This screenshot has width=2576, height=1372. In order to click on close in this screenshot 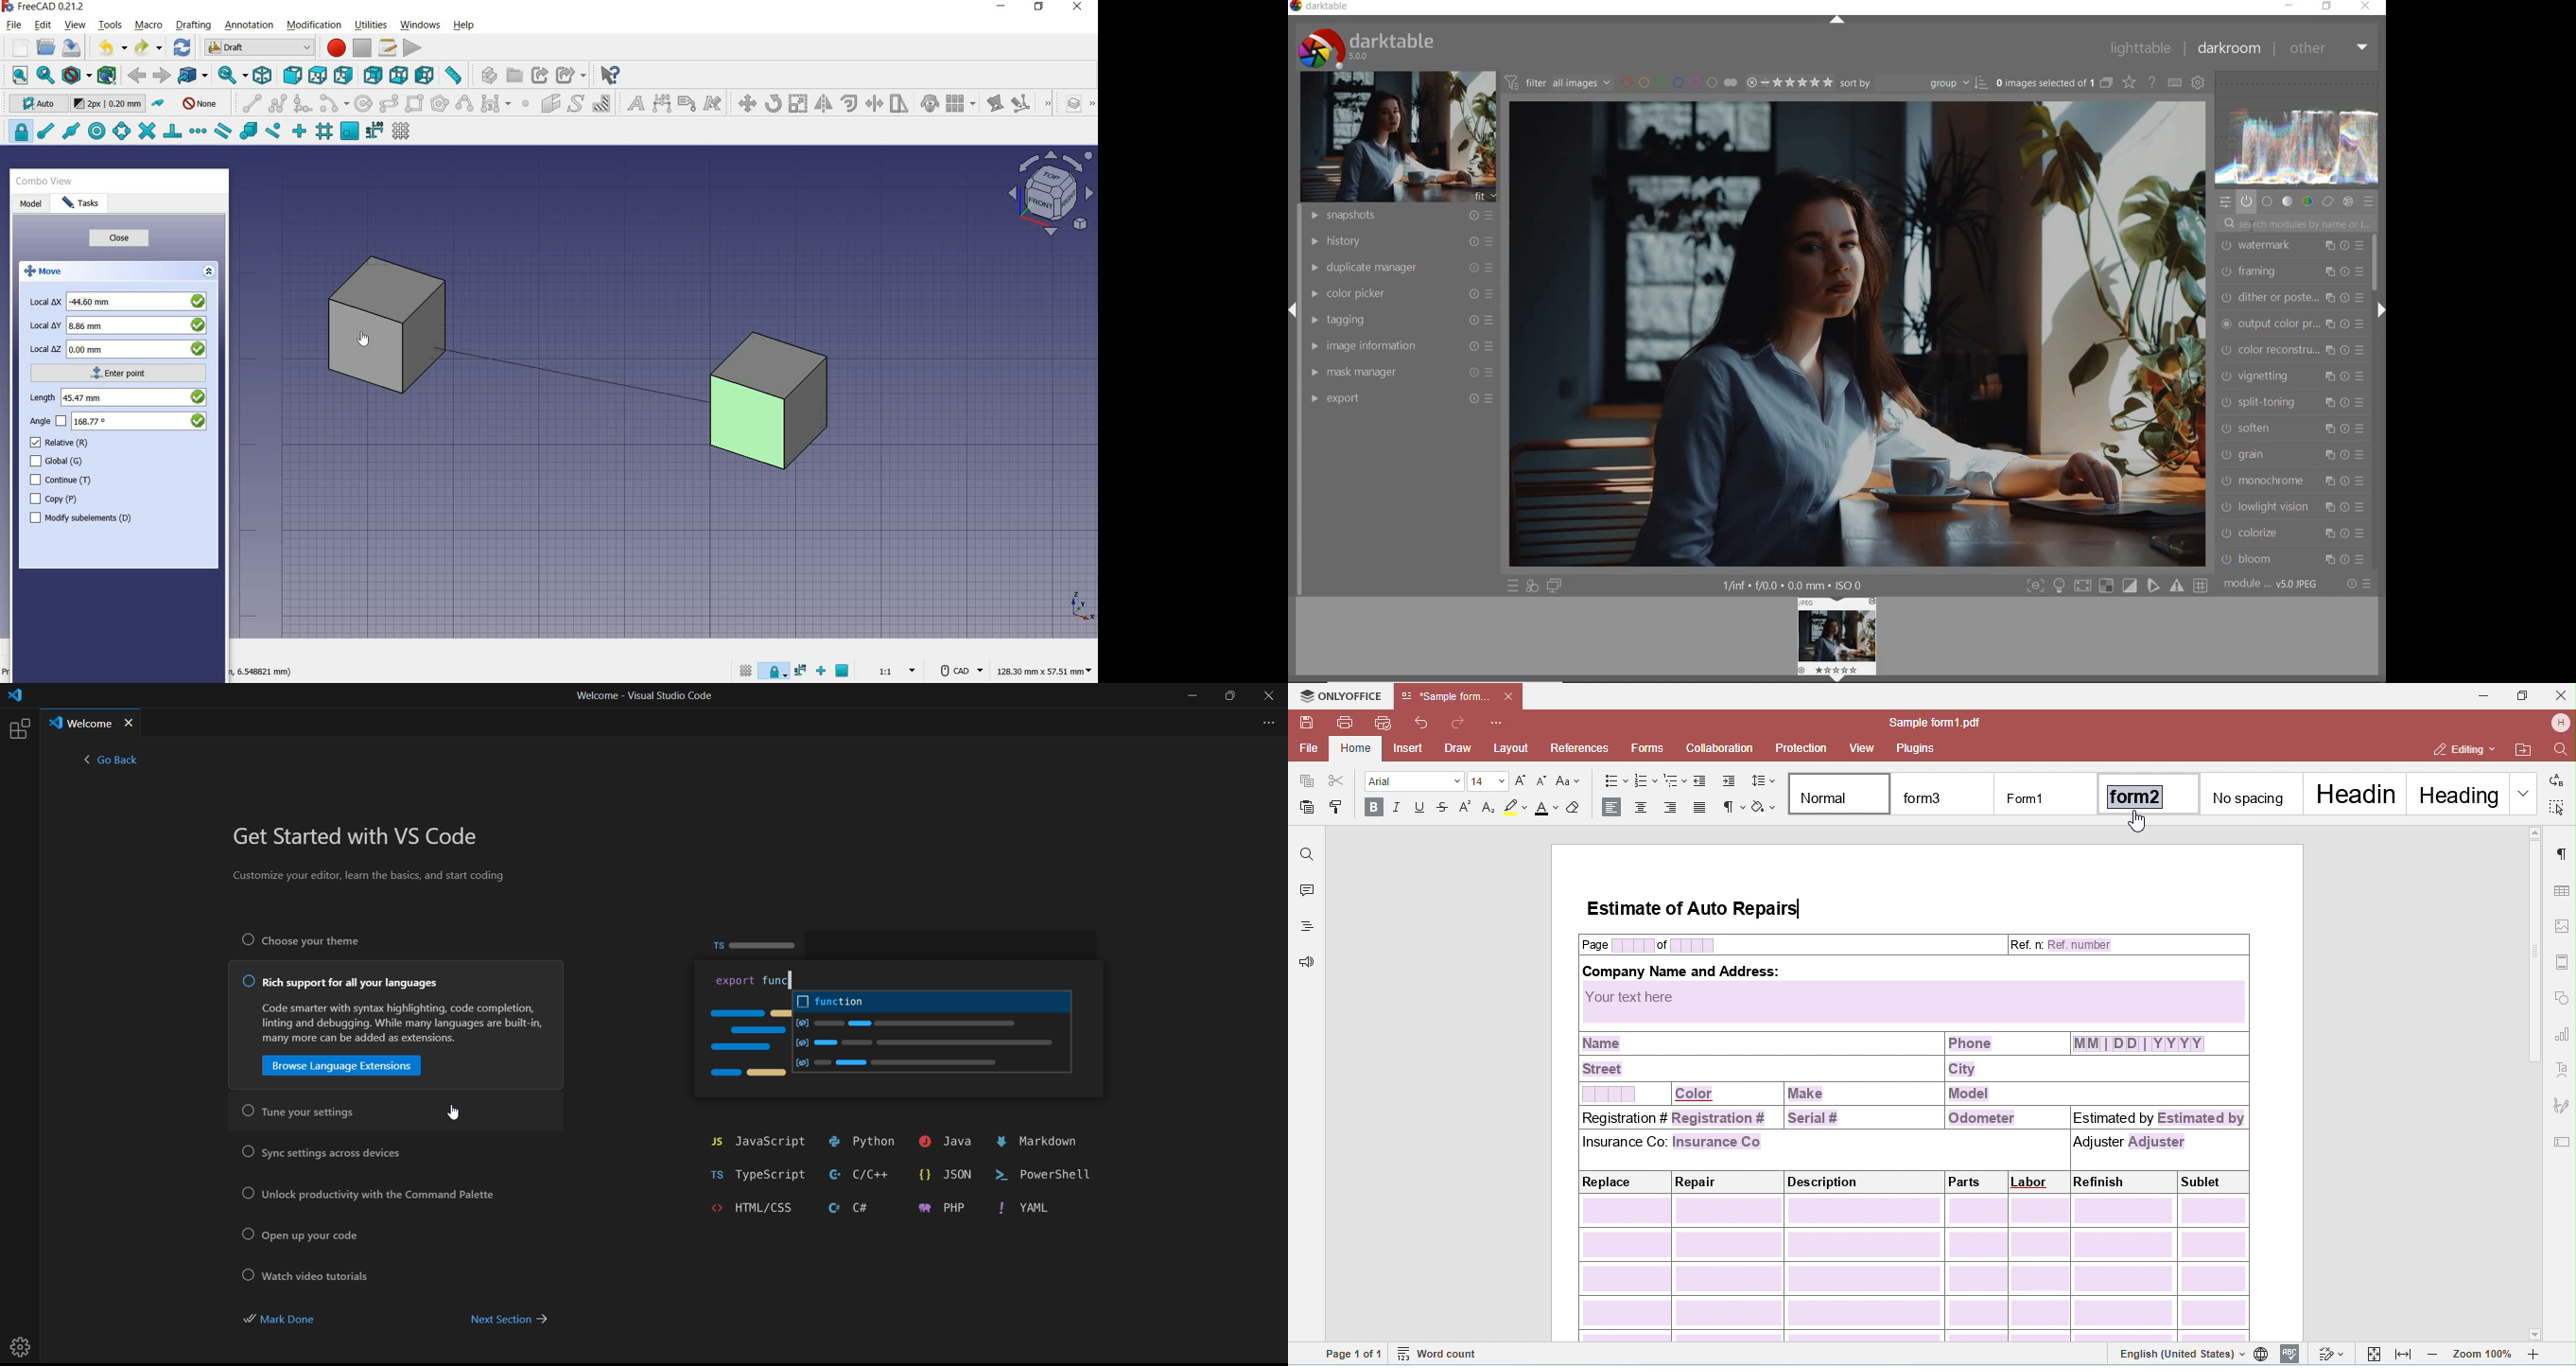, I will do `click(220, 180)`.